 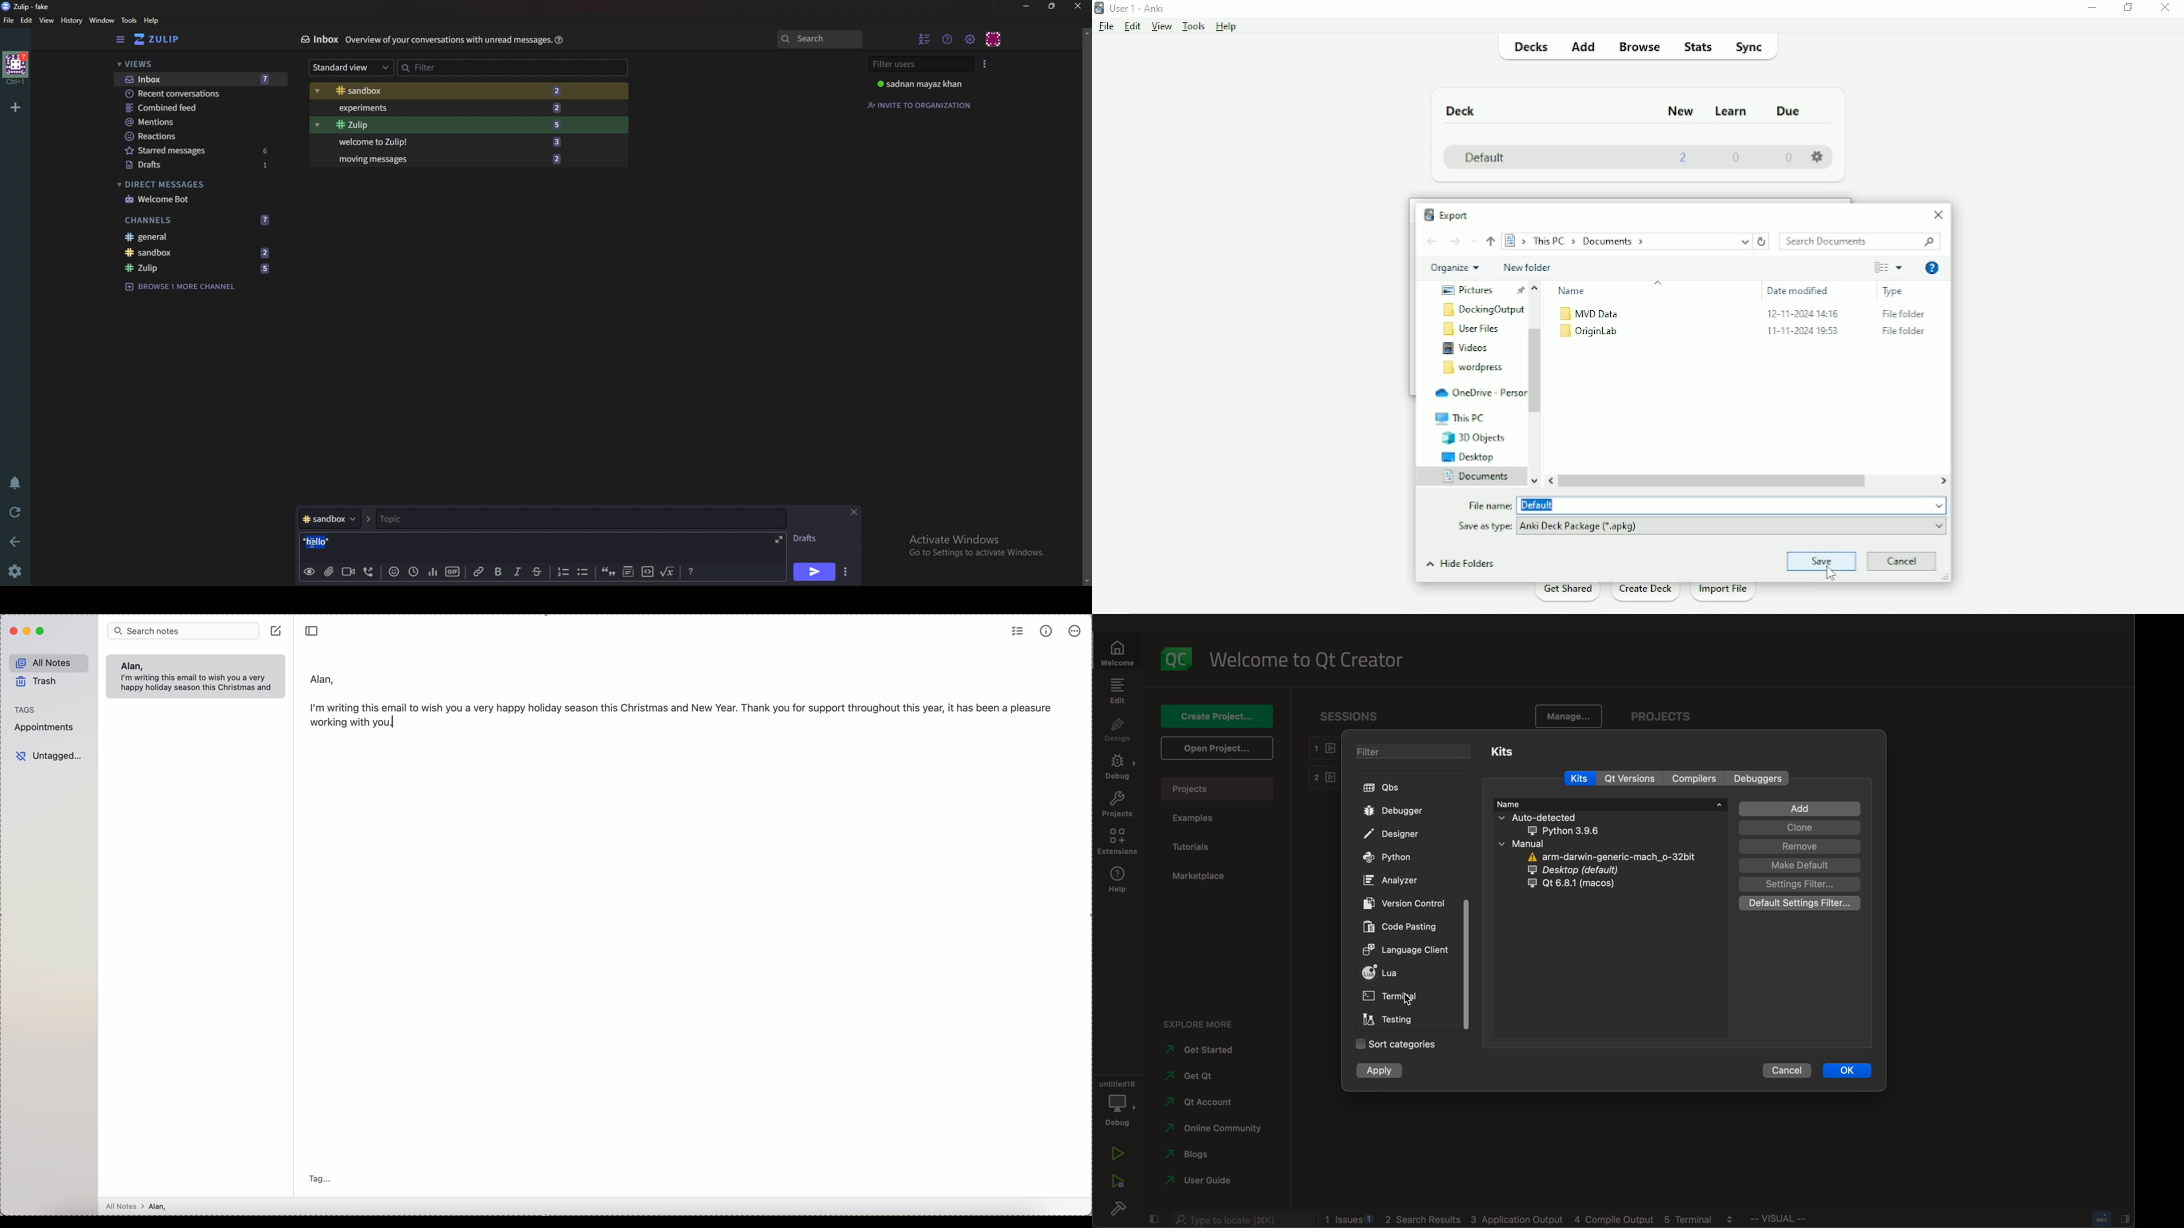 What do you see at coordinates (1694, 778) in the screenshot?
I see `compilers` at bounding box center [1694, 778].